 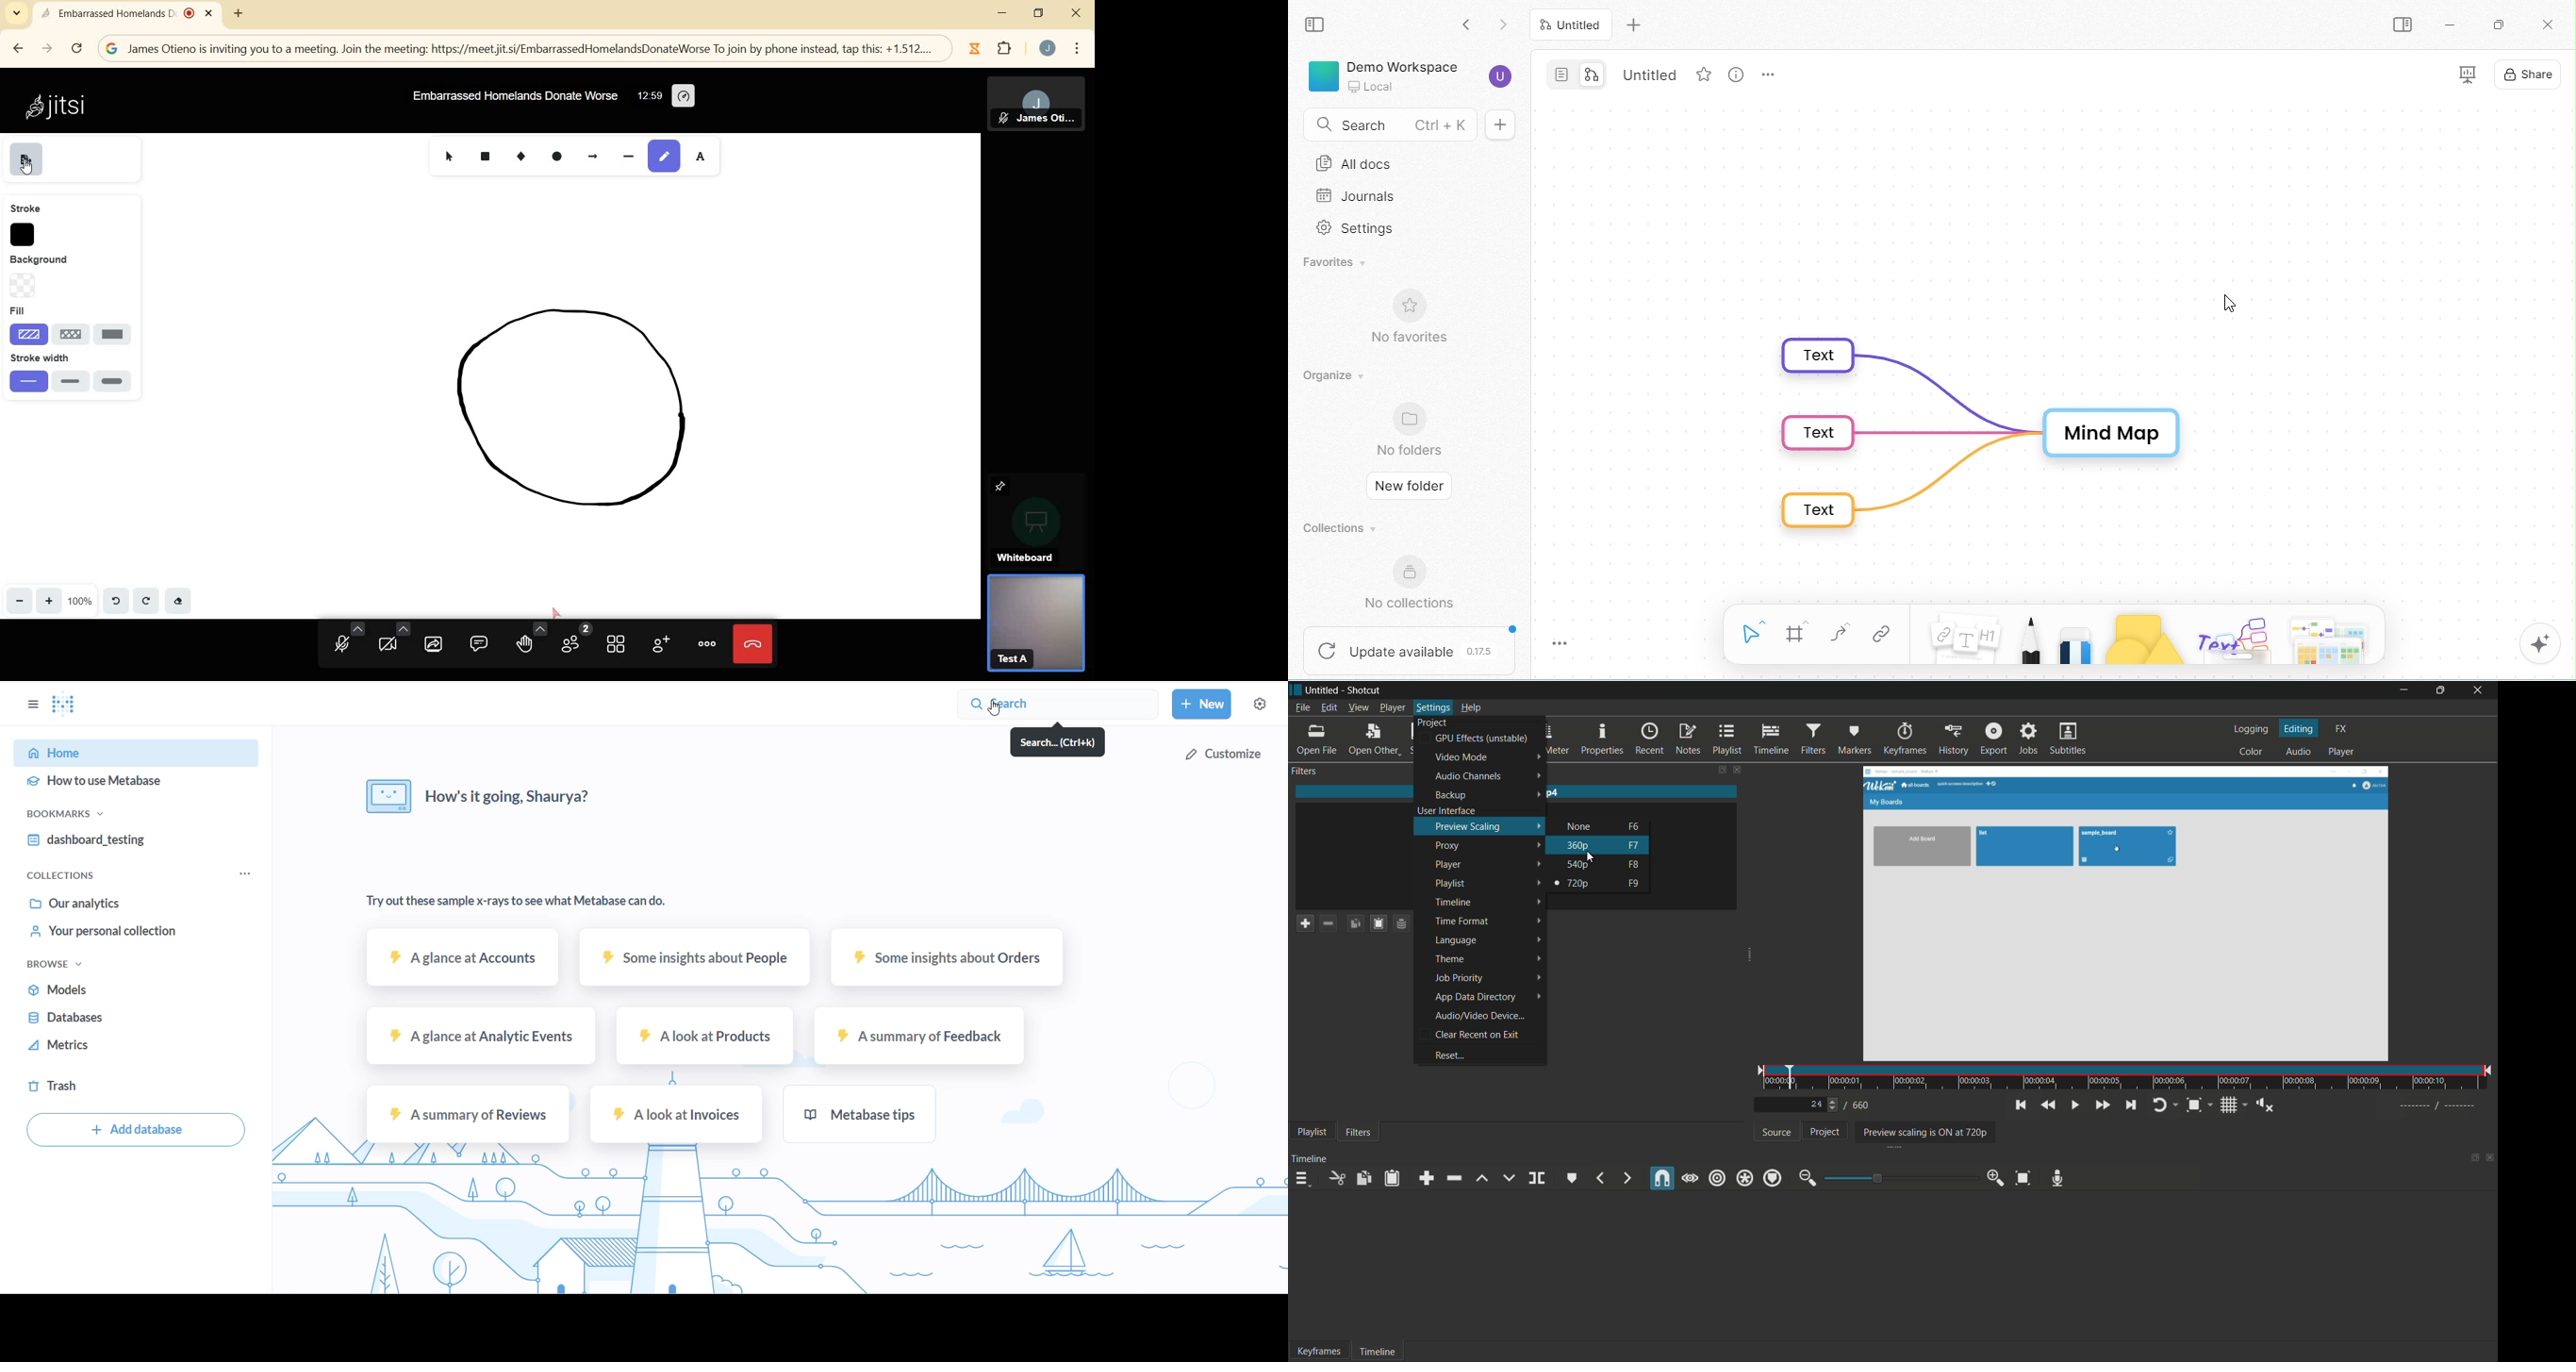 What do you see at coordinates (1372, 738) in the screenshot?
I see `open other` at bounding box center [1372, 738].